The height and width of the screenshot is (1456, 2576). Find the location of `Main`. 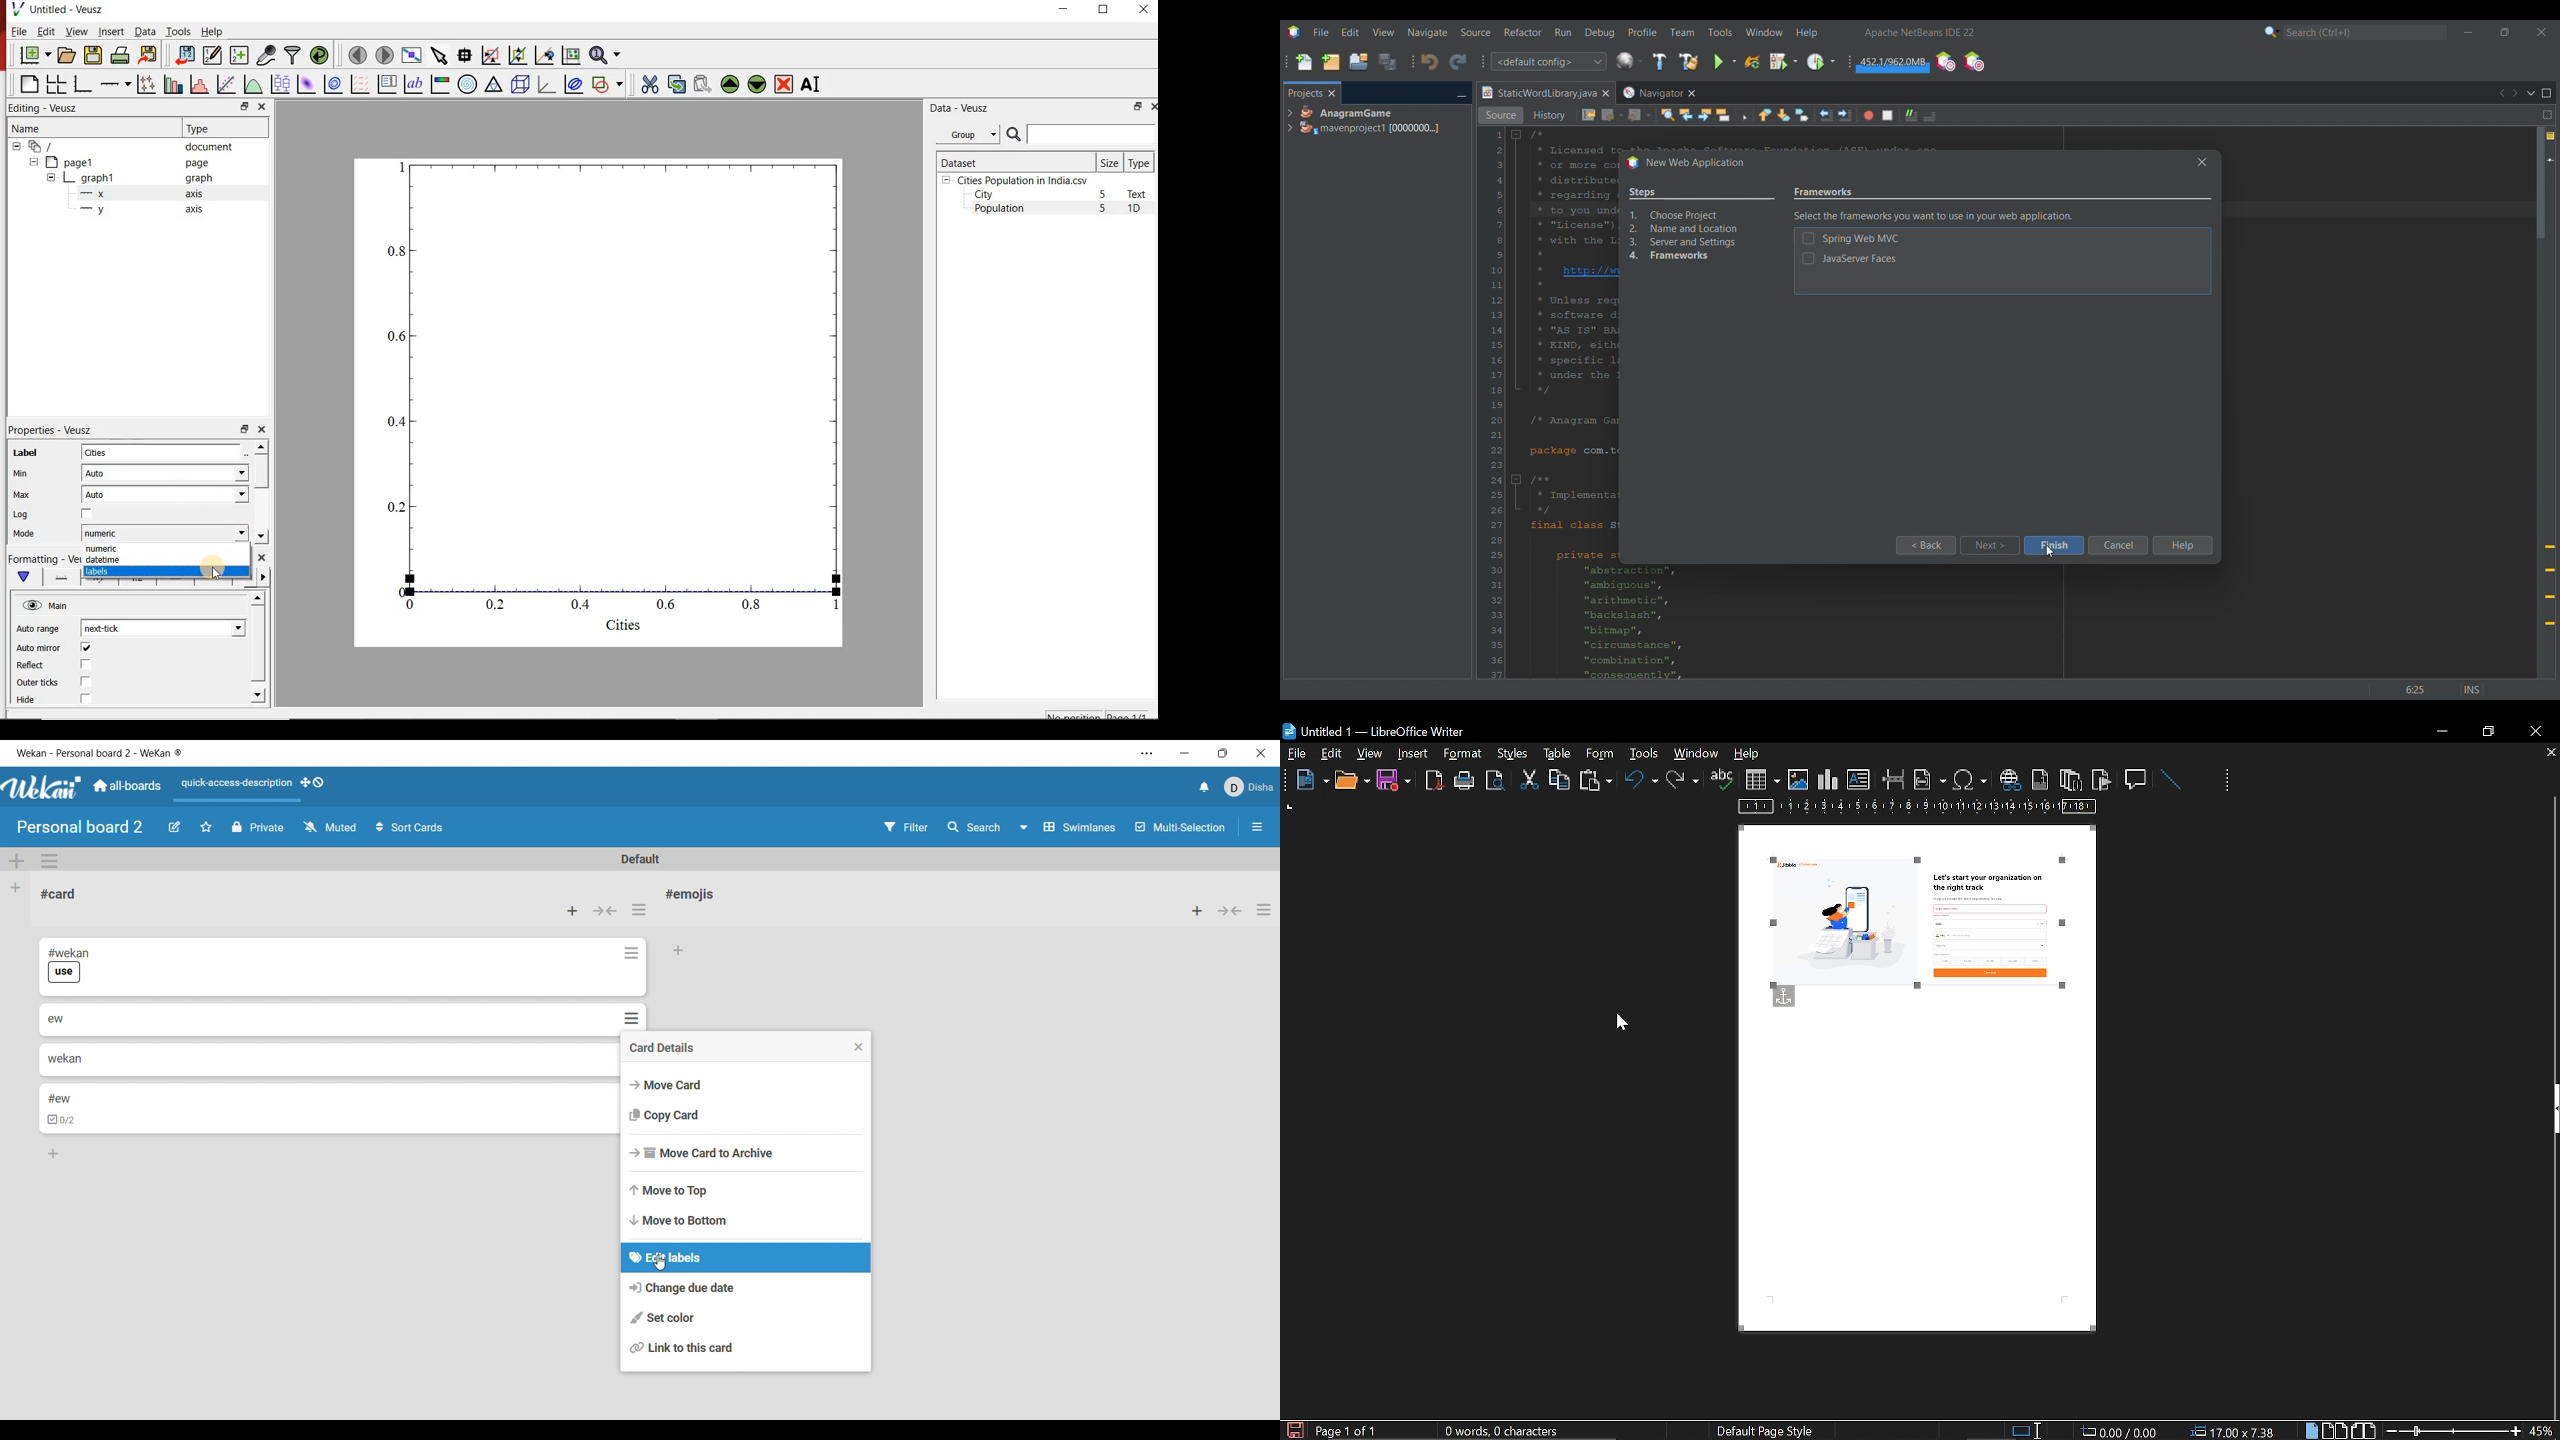

Main is located at coordinates (46, 606).